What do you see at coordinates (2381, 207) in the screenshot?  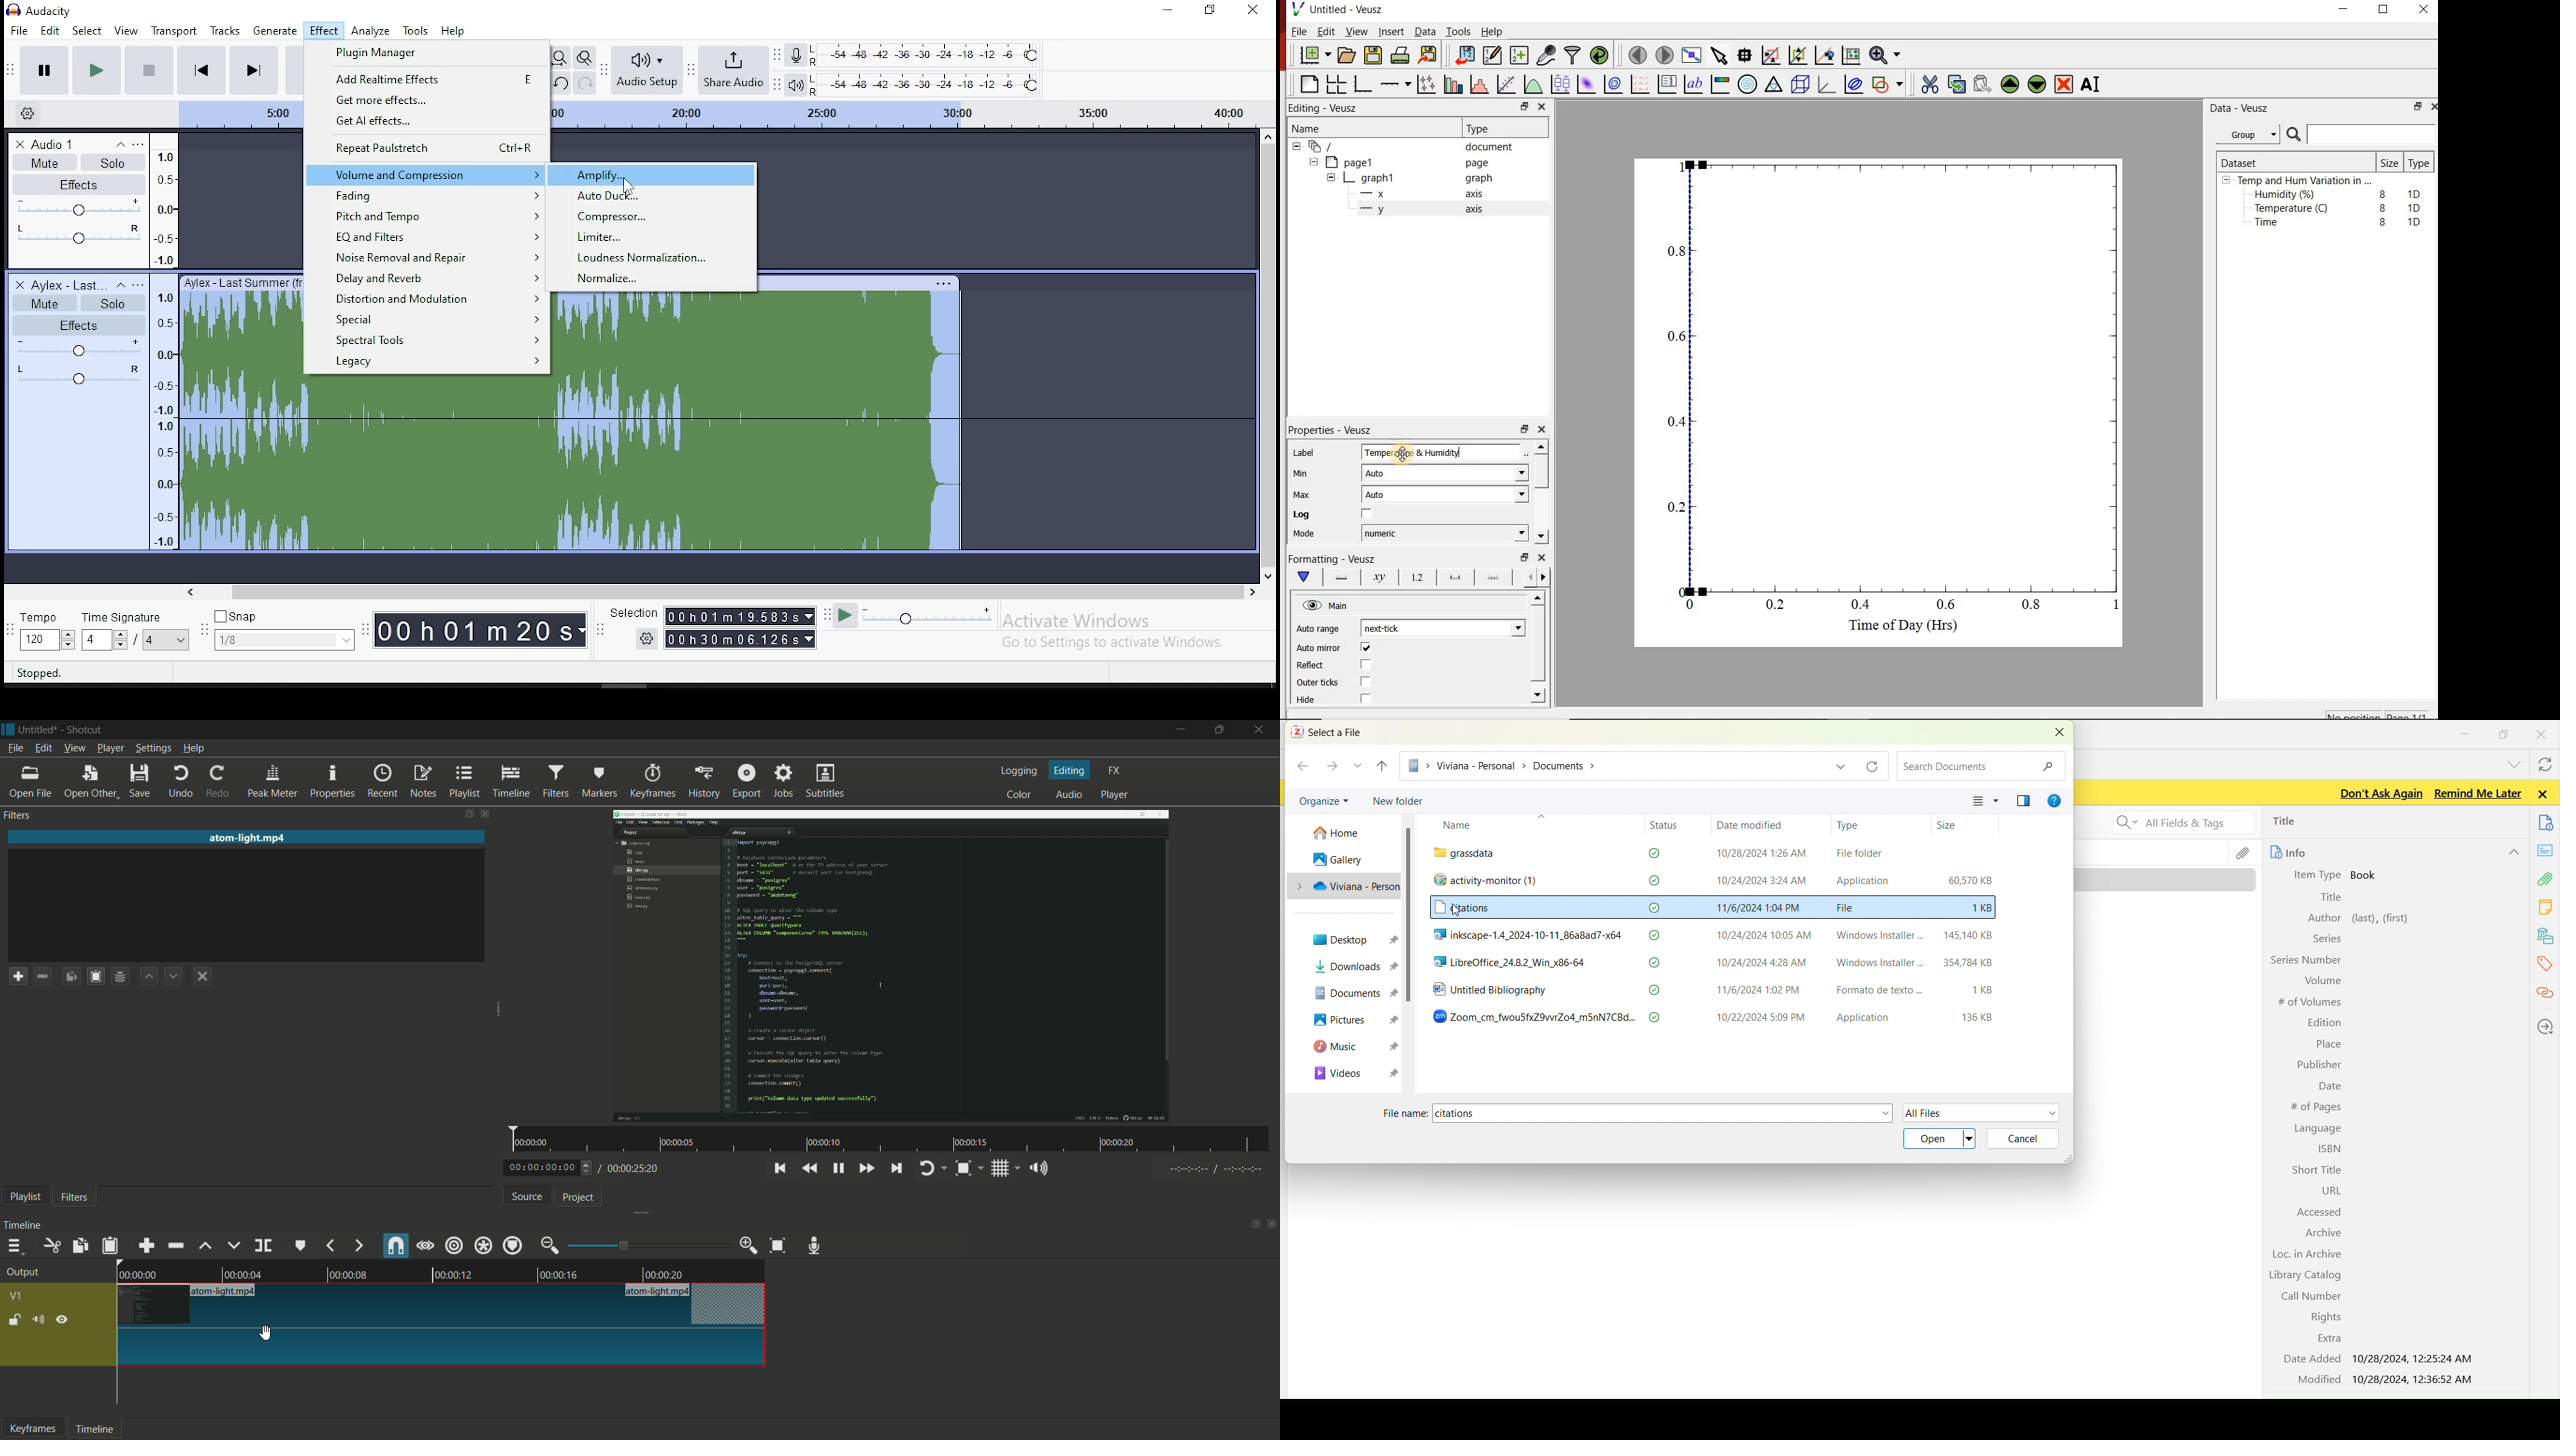 I see `8` at bounding box center [2381, 207].